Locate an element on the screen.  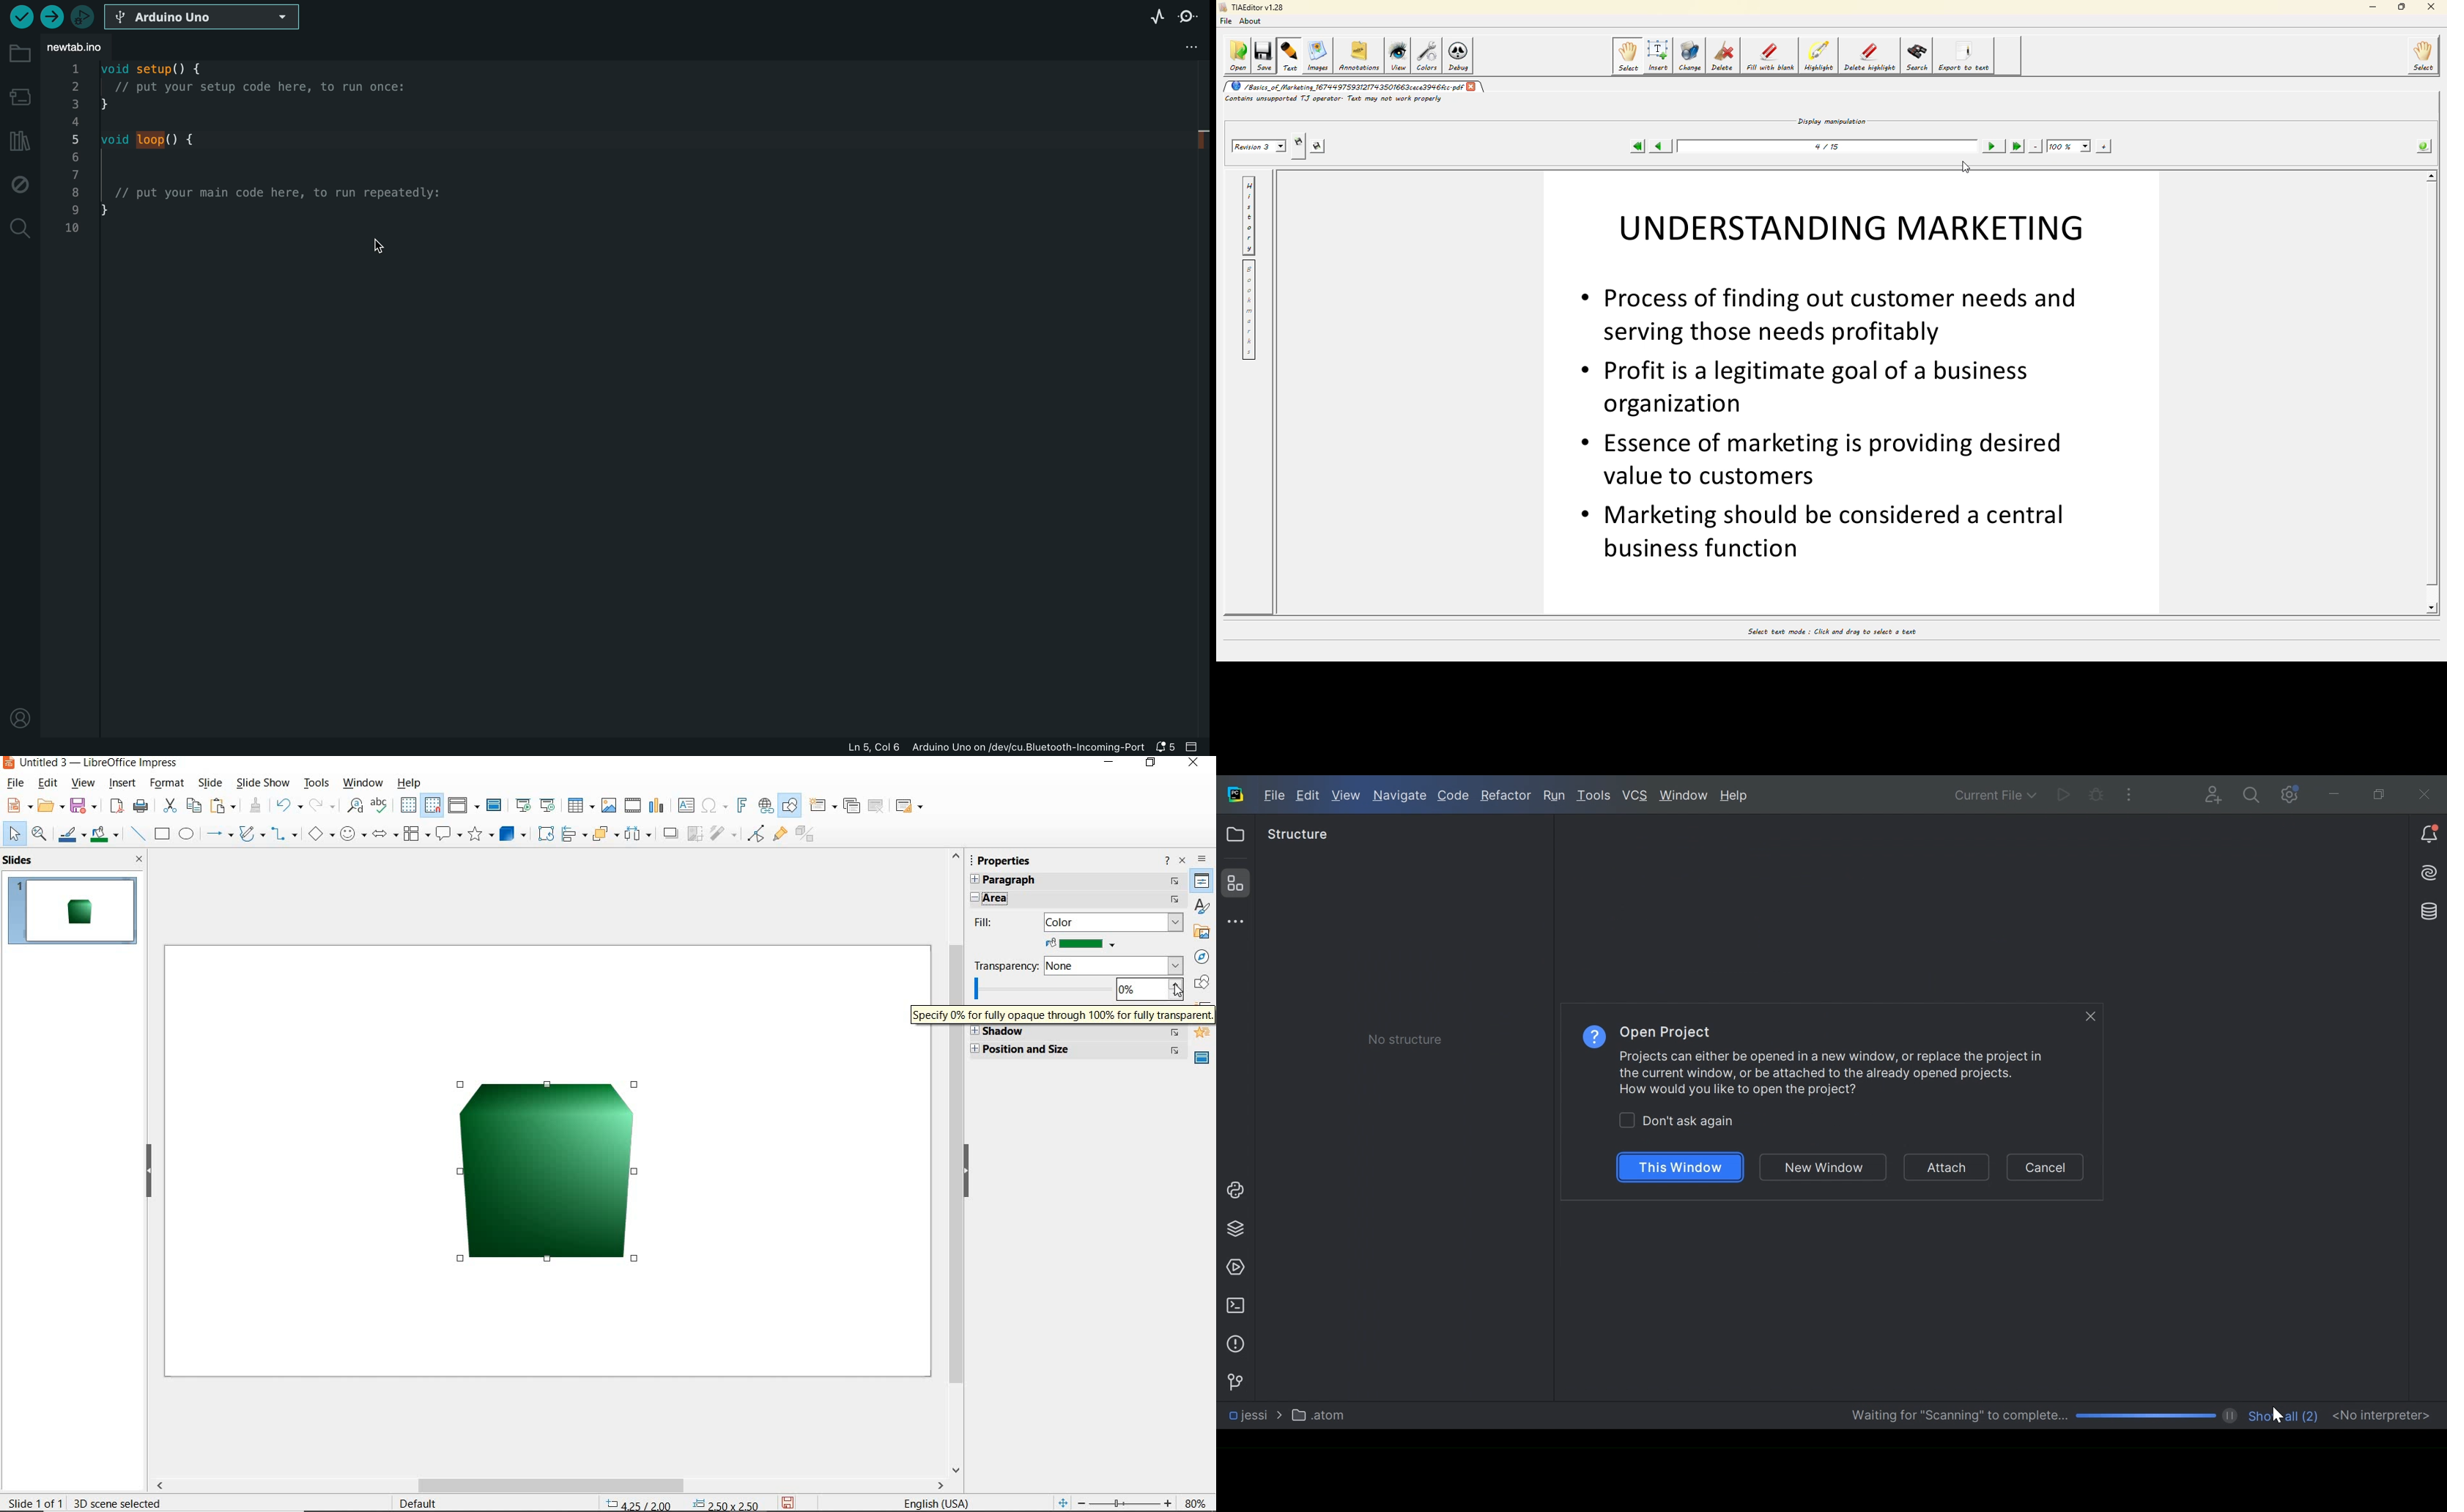
slide layout is located at coordinates (910, 805).